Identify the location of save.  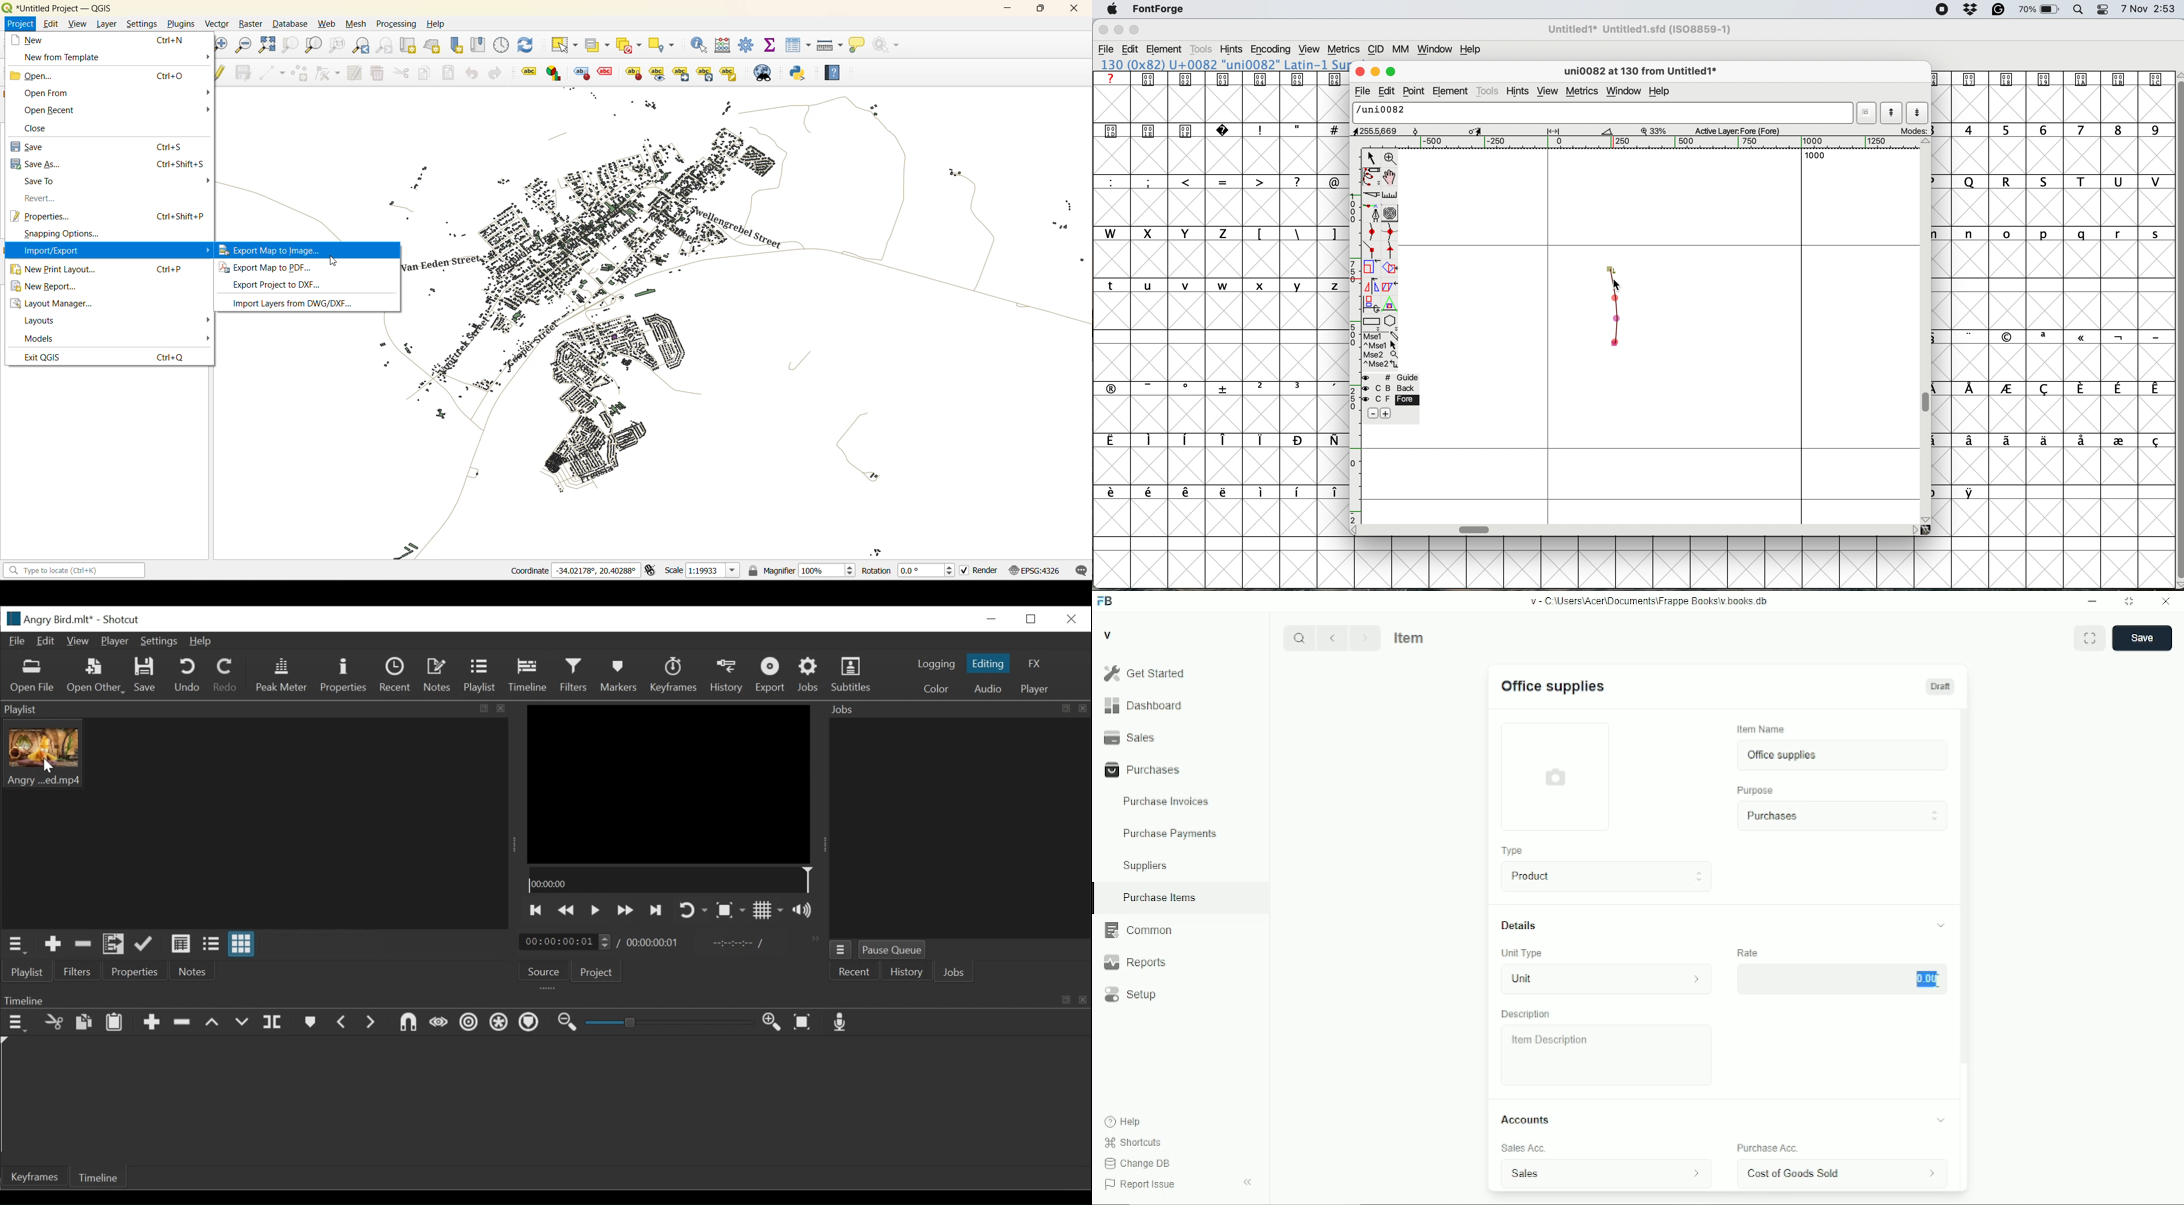
(35, 147).